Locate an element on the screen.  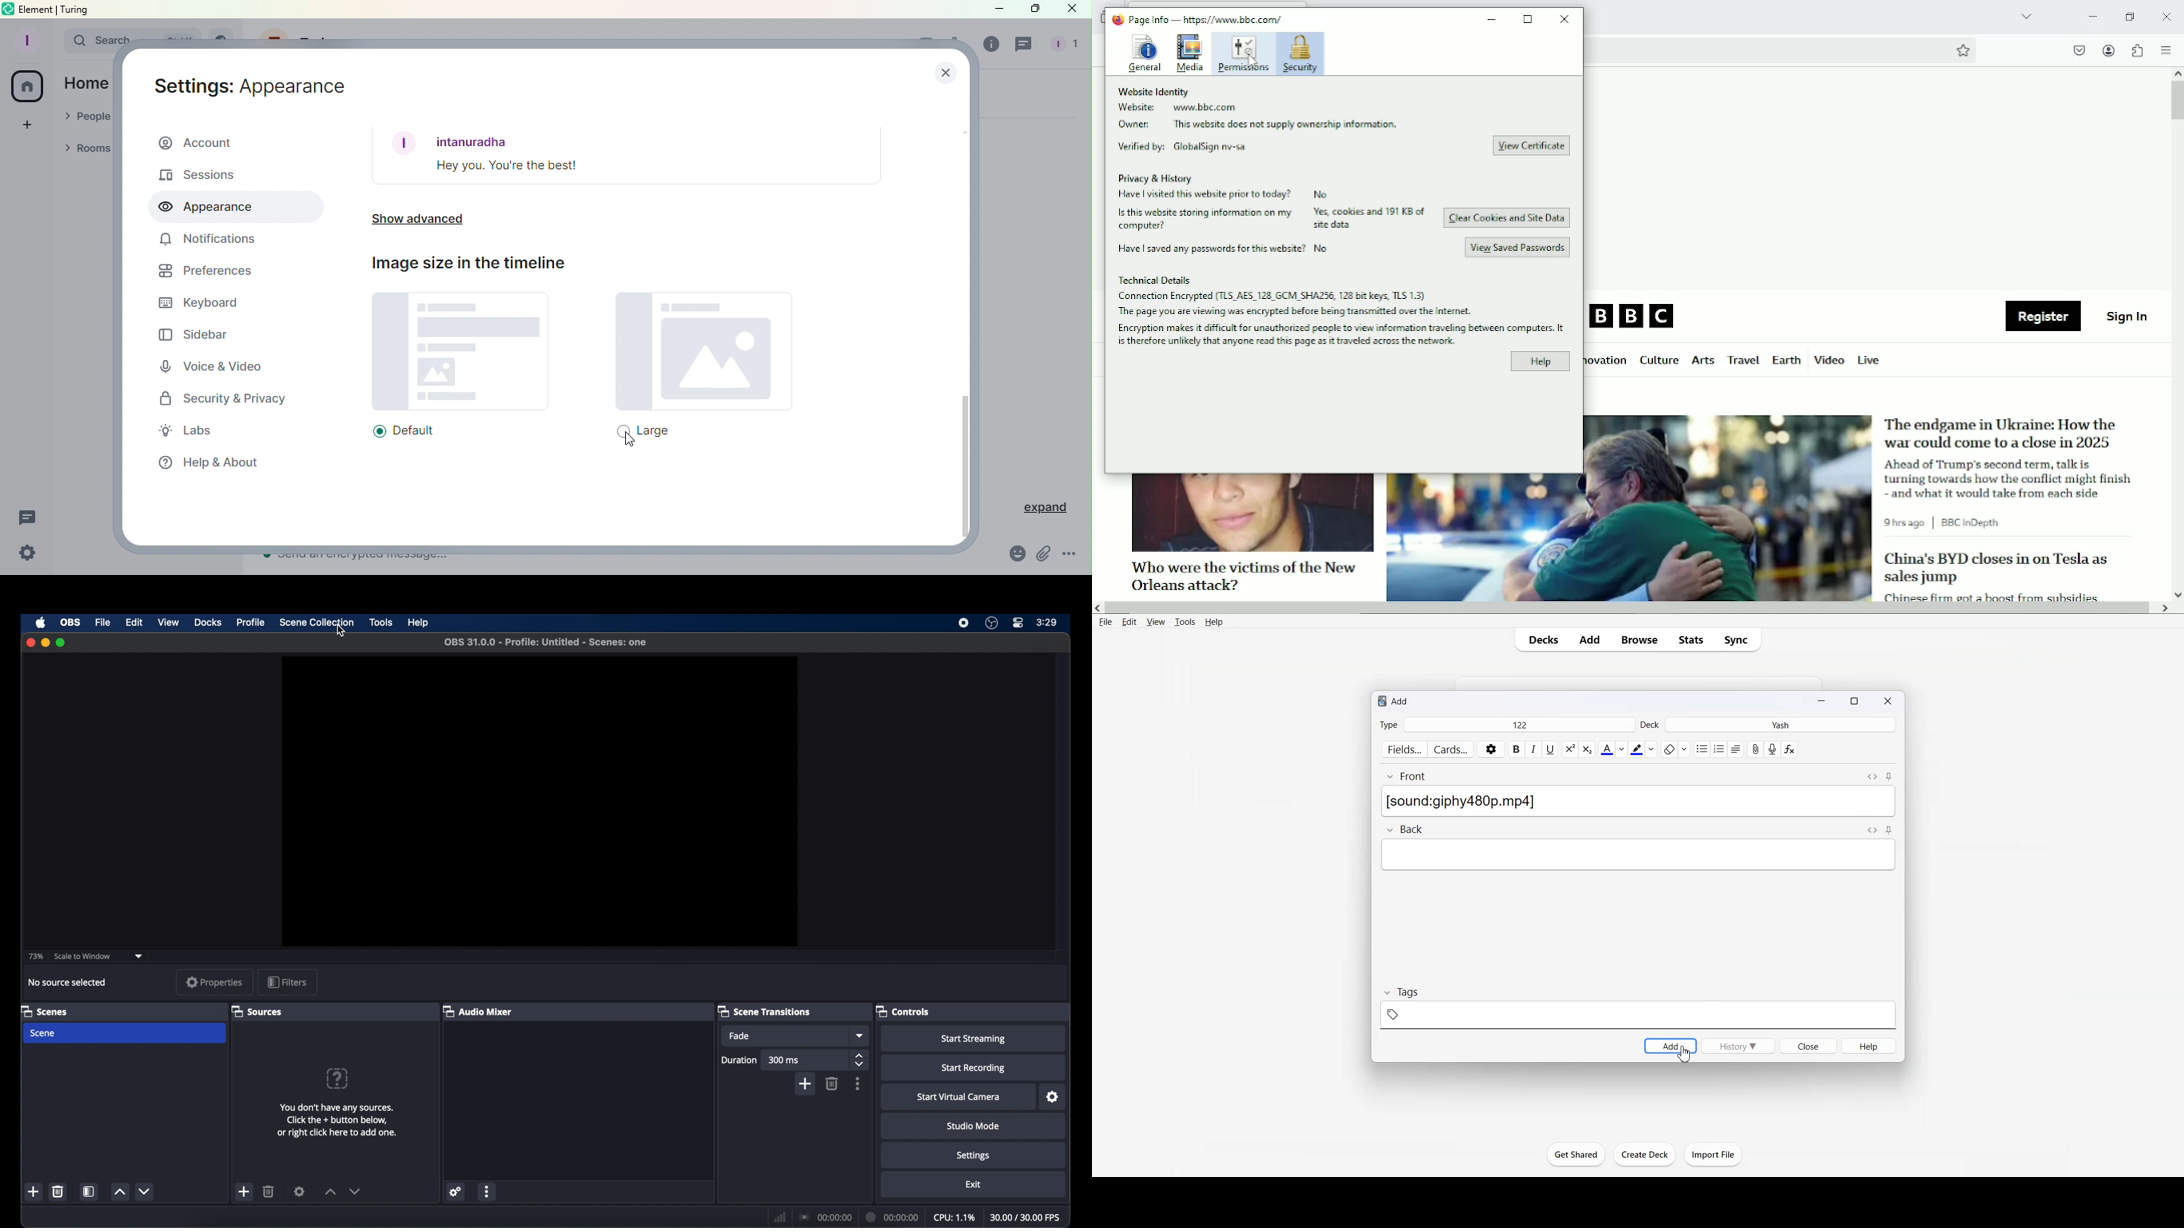
Quick settings is located at coordinates (23, 556).